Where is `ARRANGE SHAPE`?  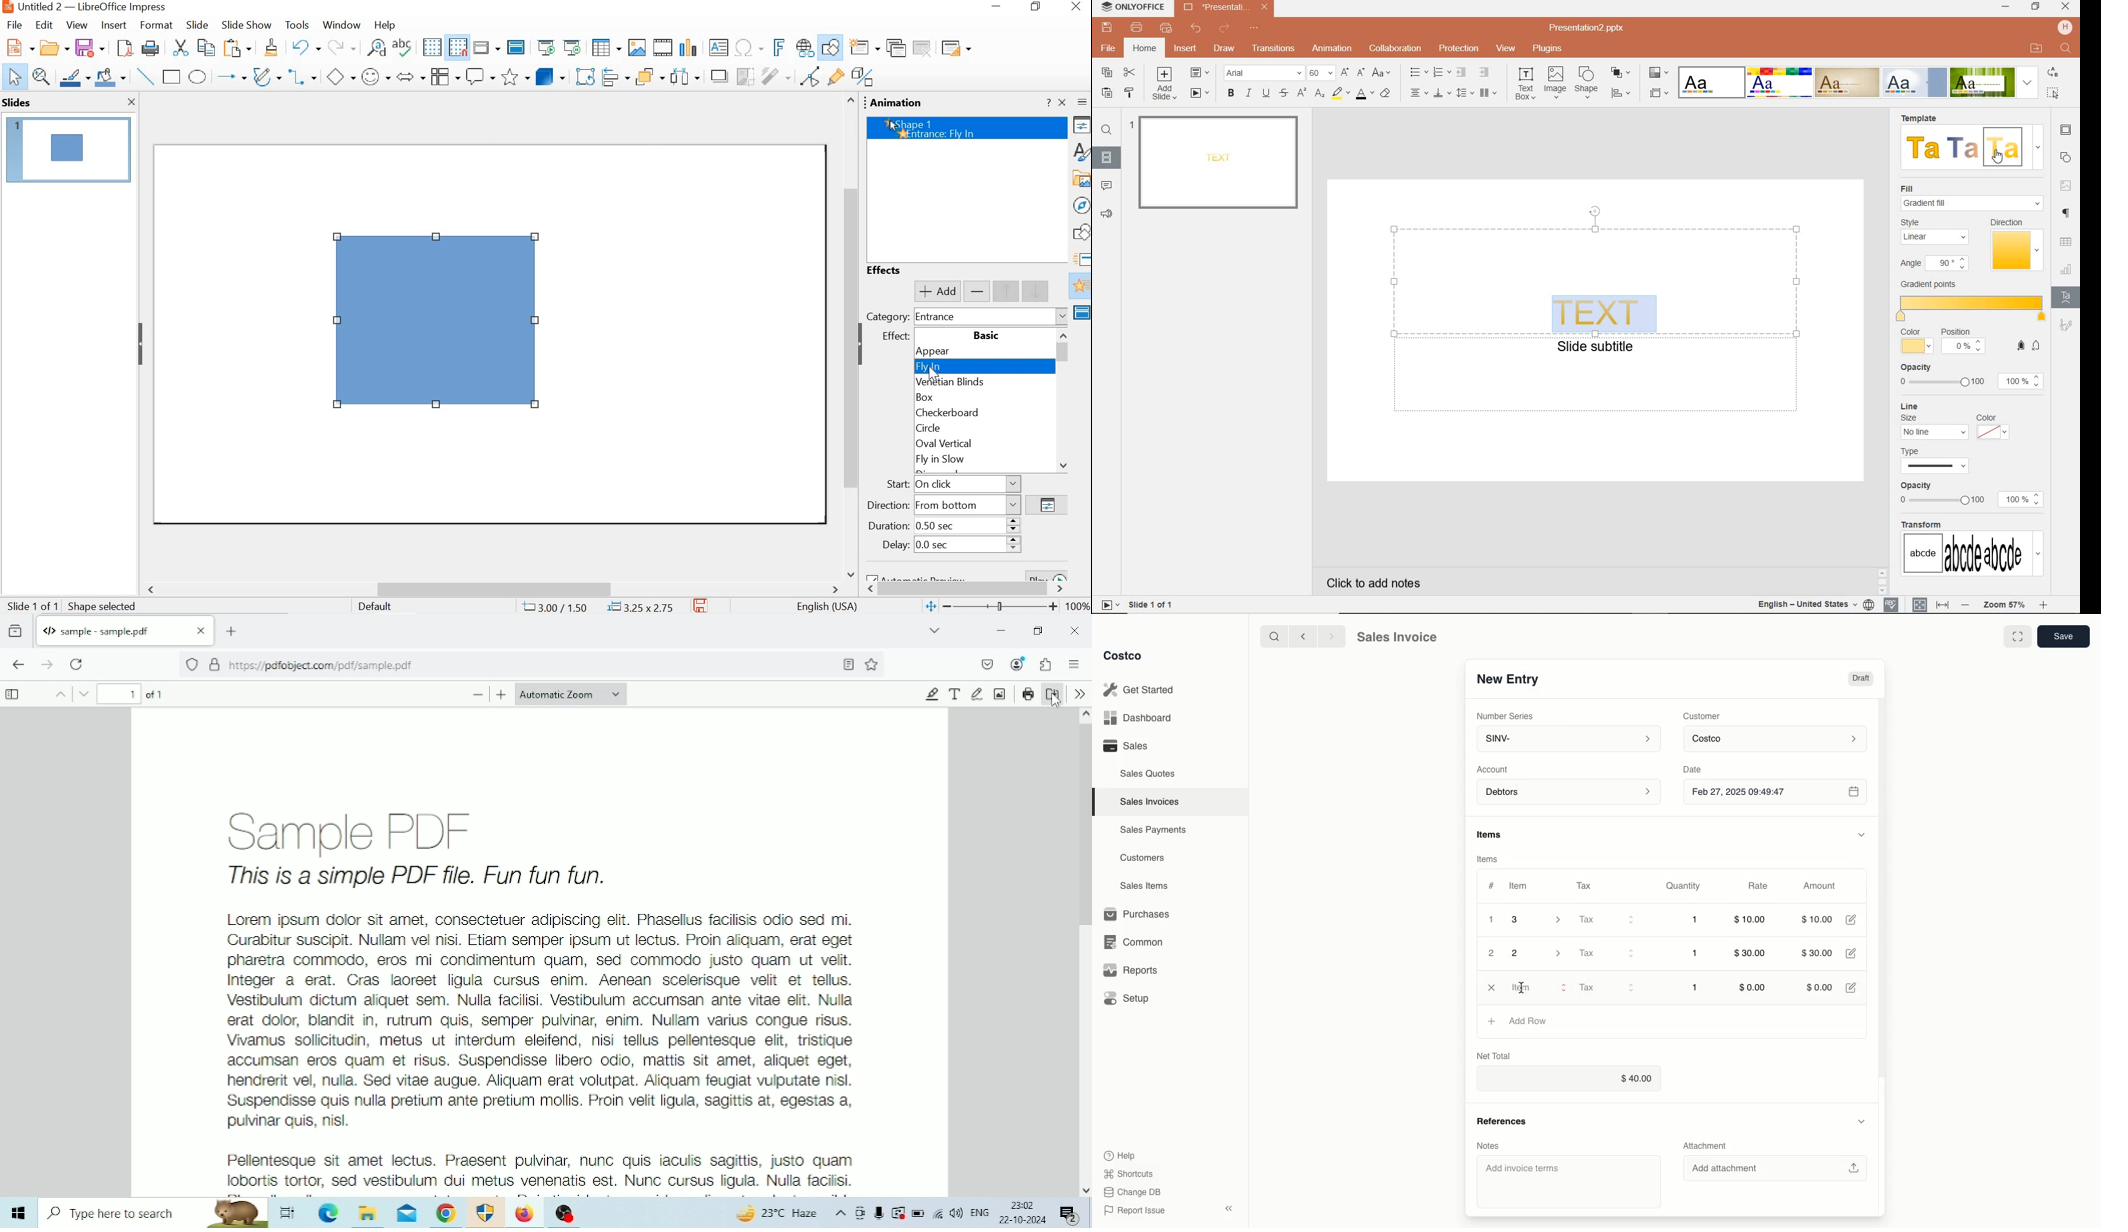
ARRANGE SHAPE is located at coordinates (1621, 73).